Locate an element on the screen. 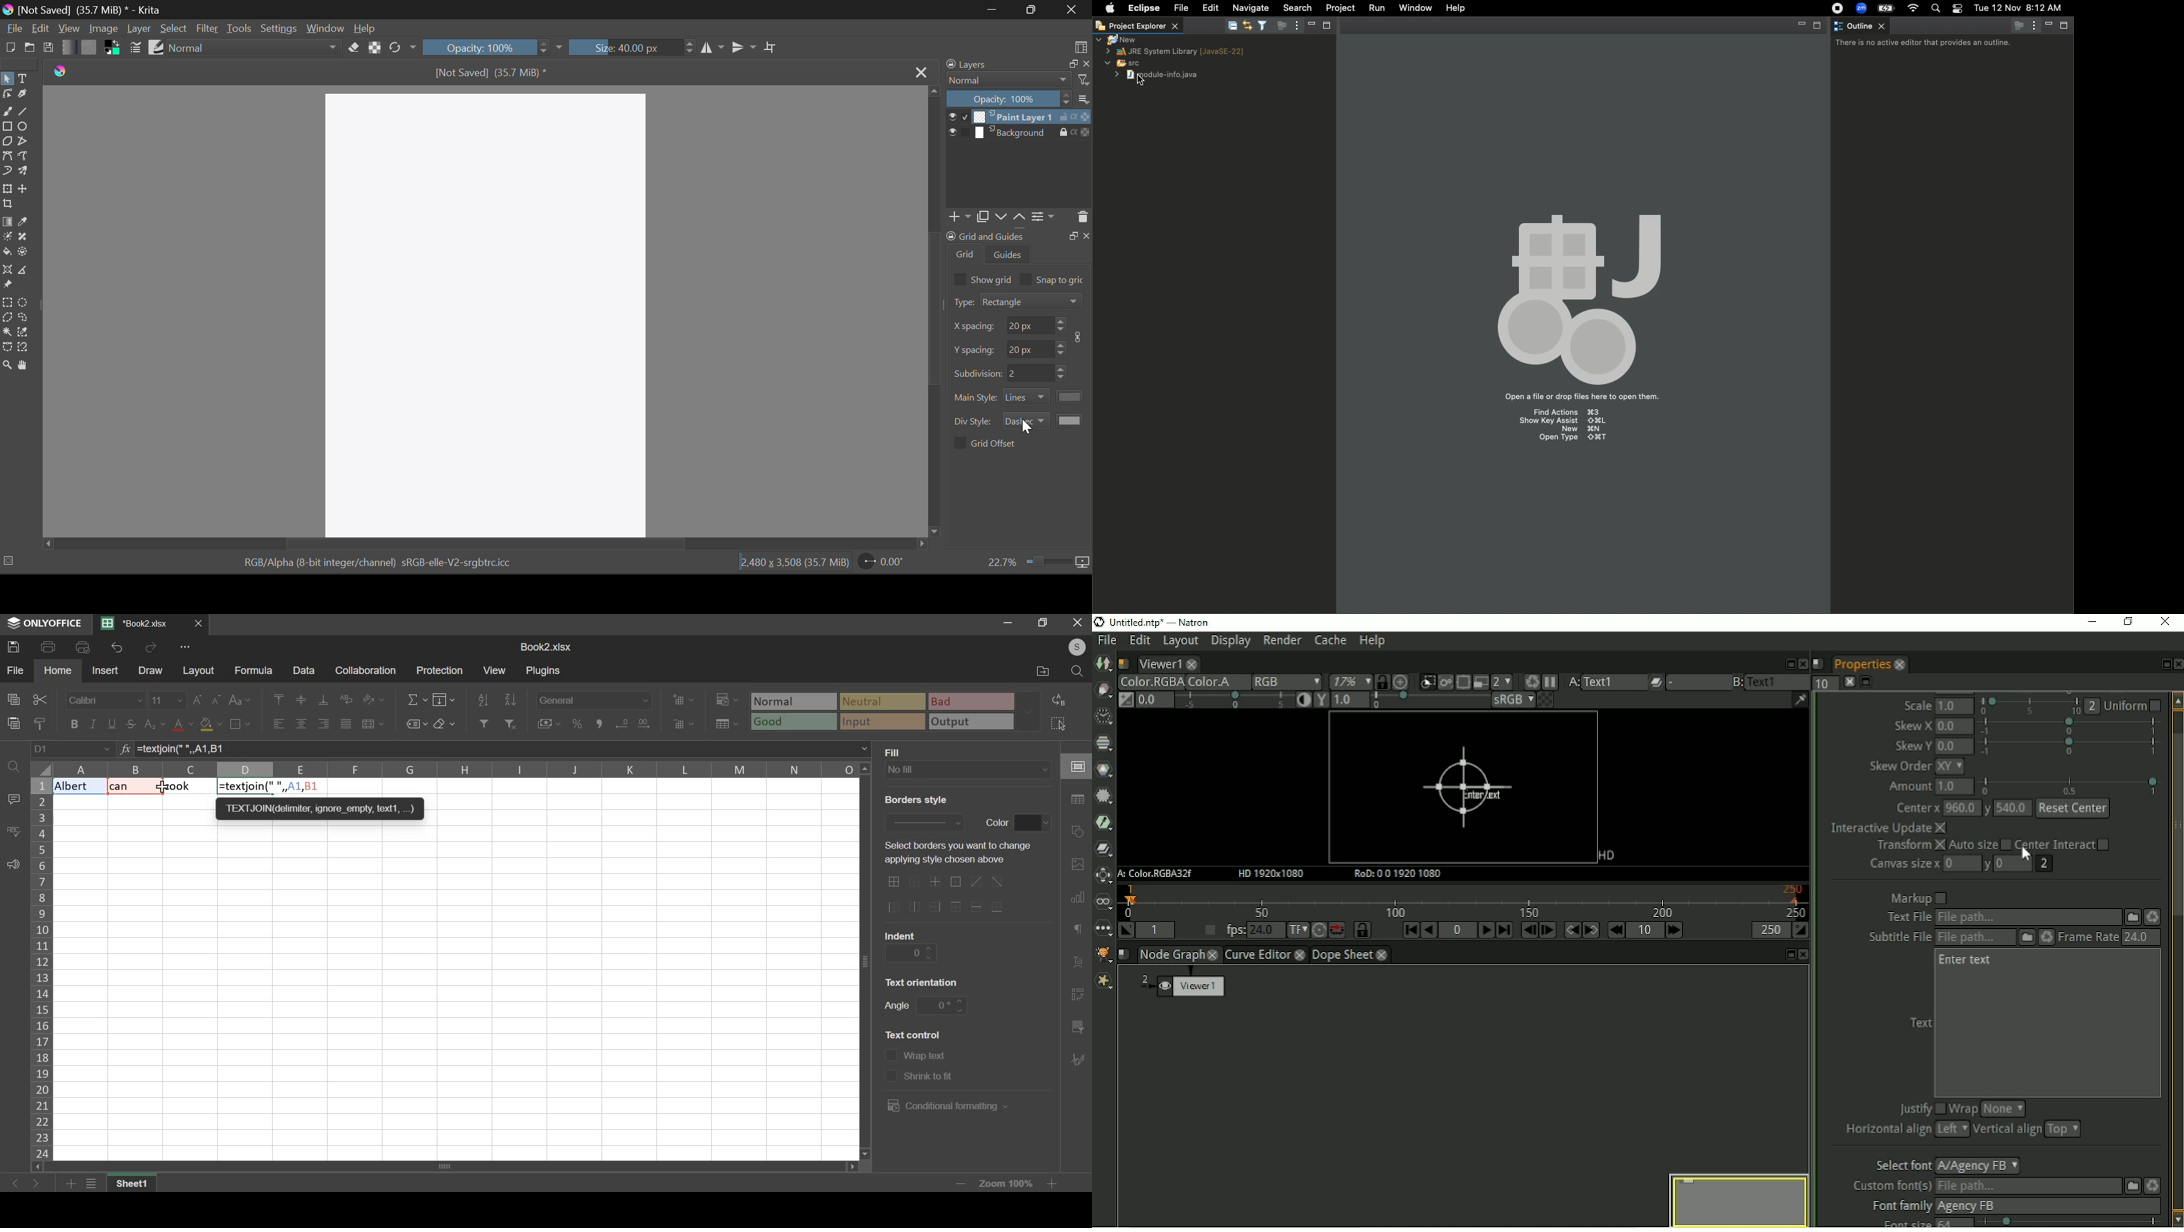 Image resolution: width=2184 pixels, height=1232 pixels. Behaviour is located at coordinates (1337, 930).